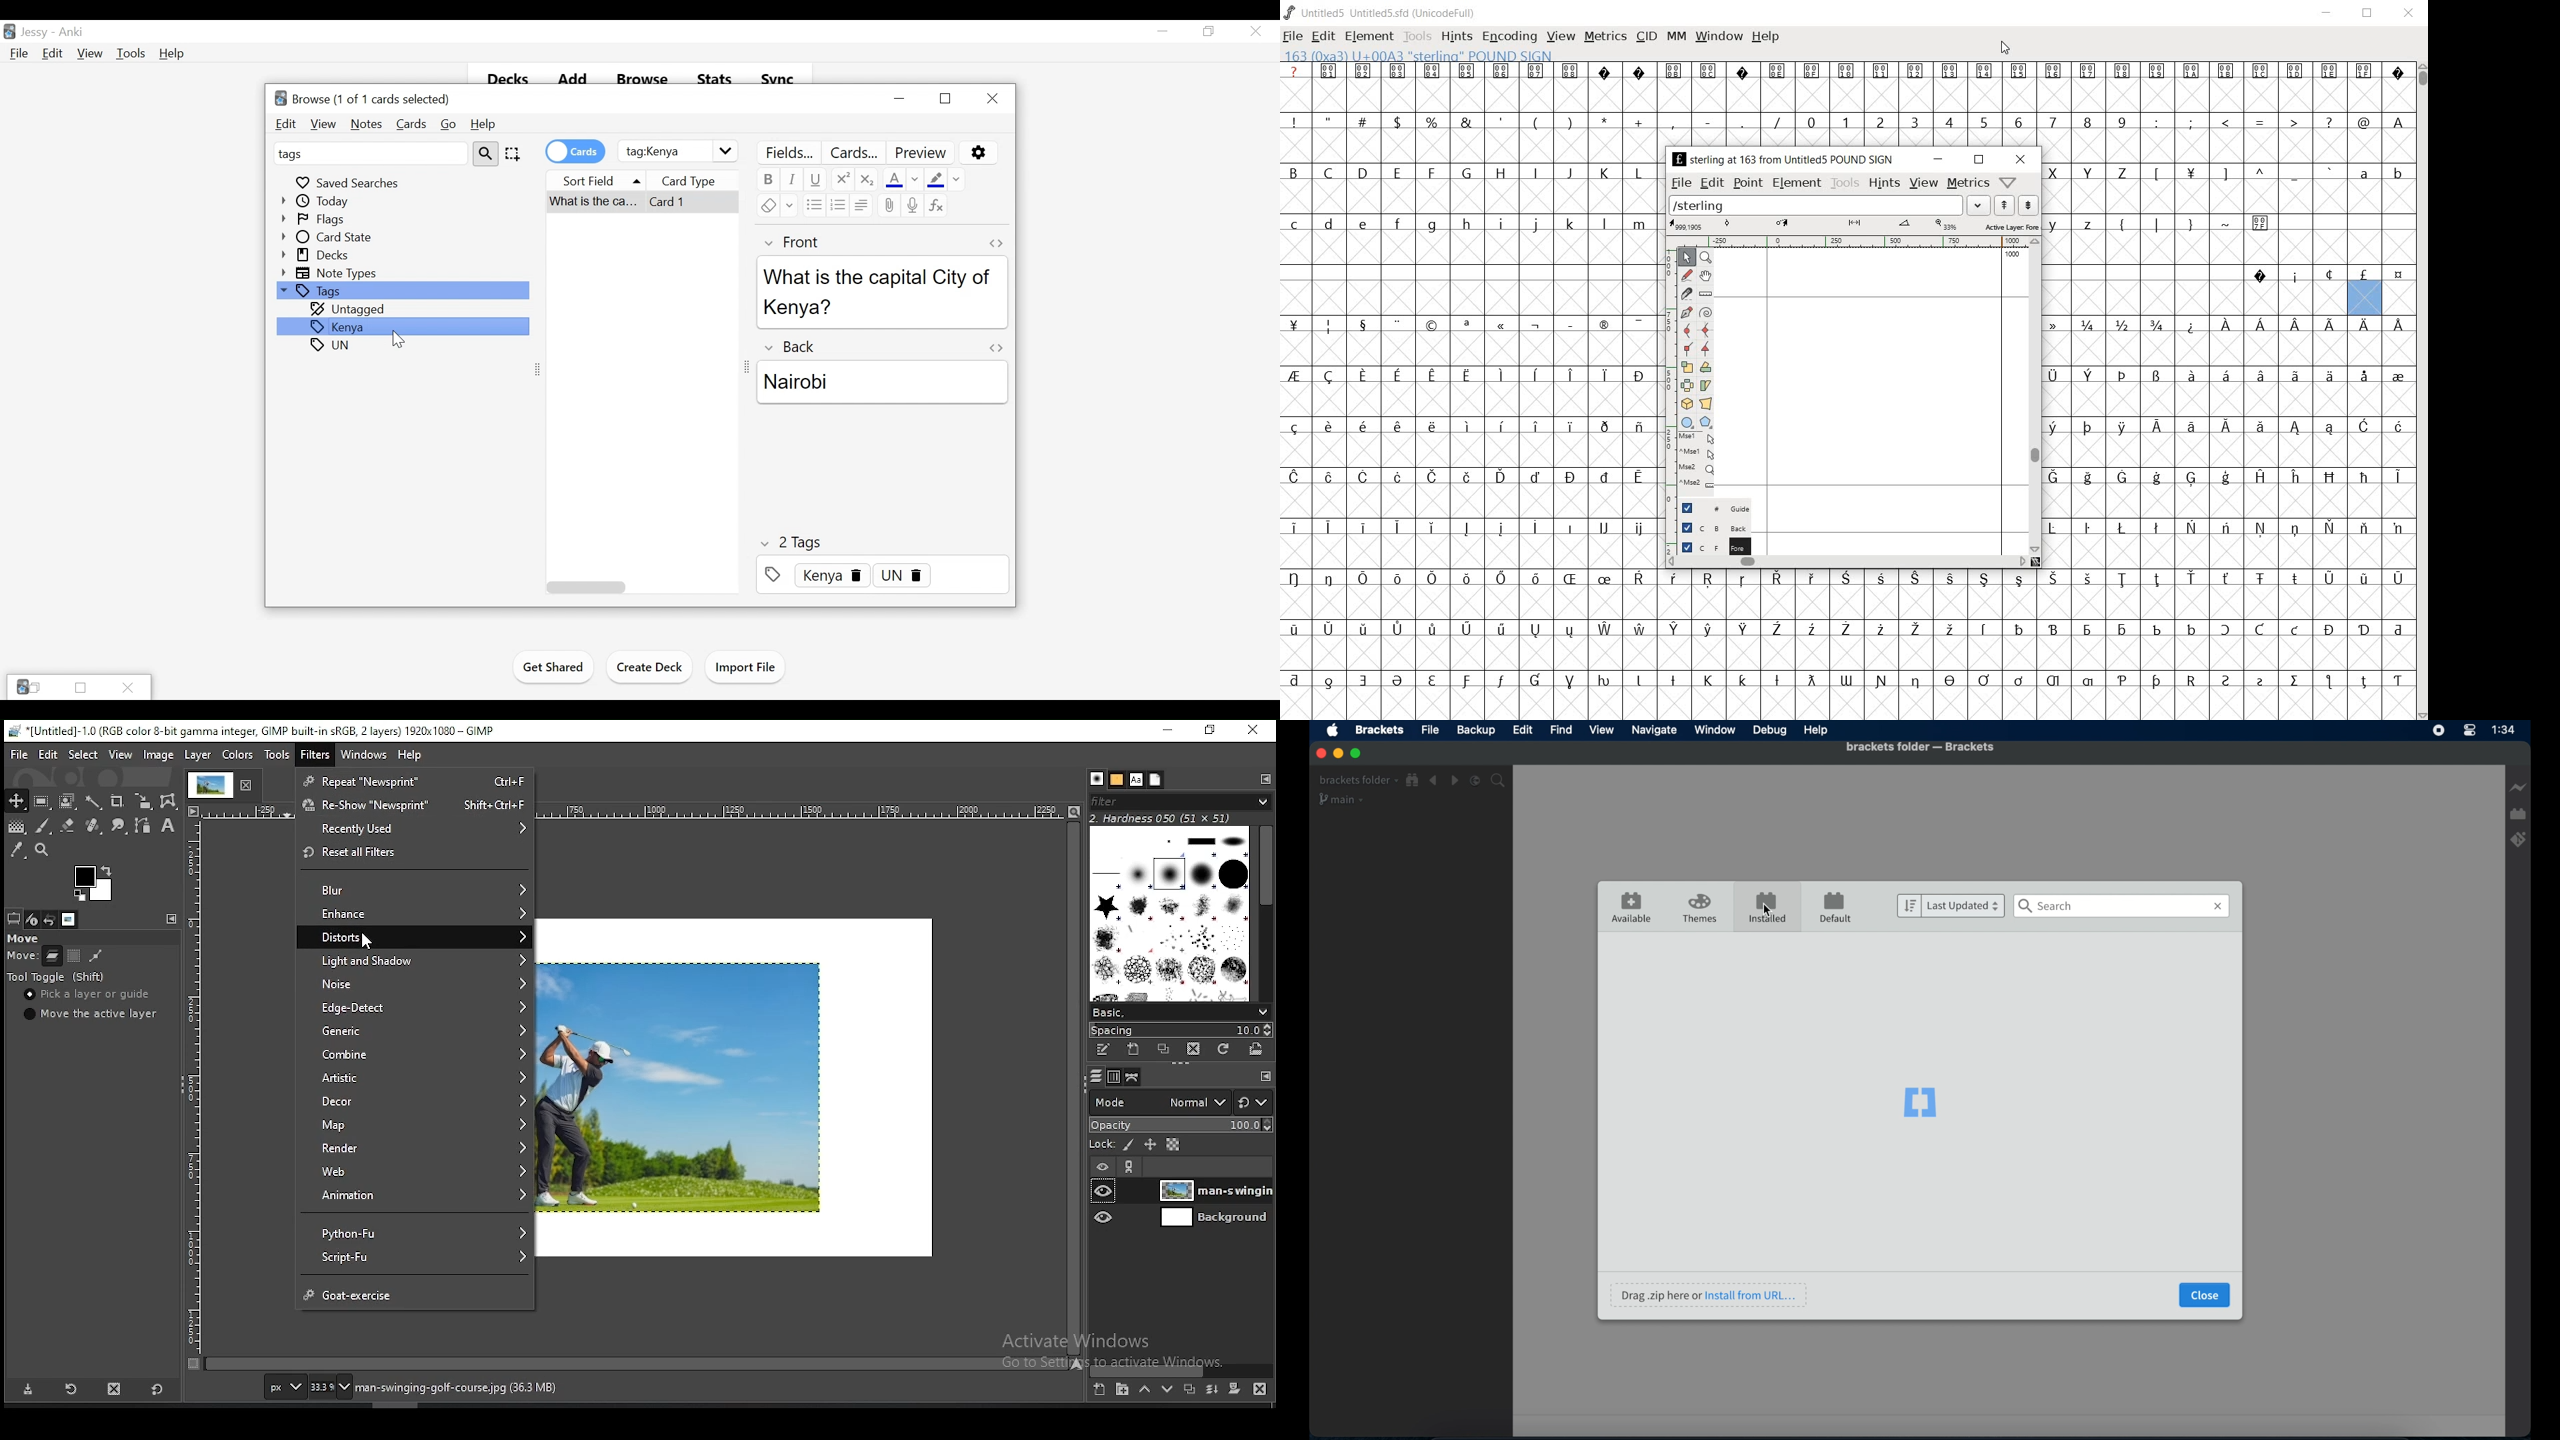  Describe the element at coordinates (1603, 581) in the screenshot. I see `Symbol` at that location.